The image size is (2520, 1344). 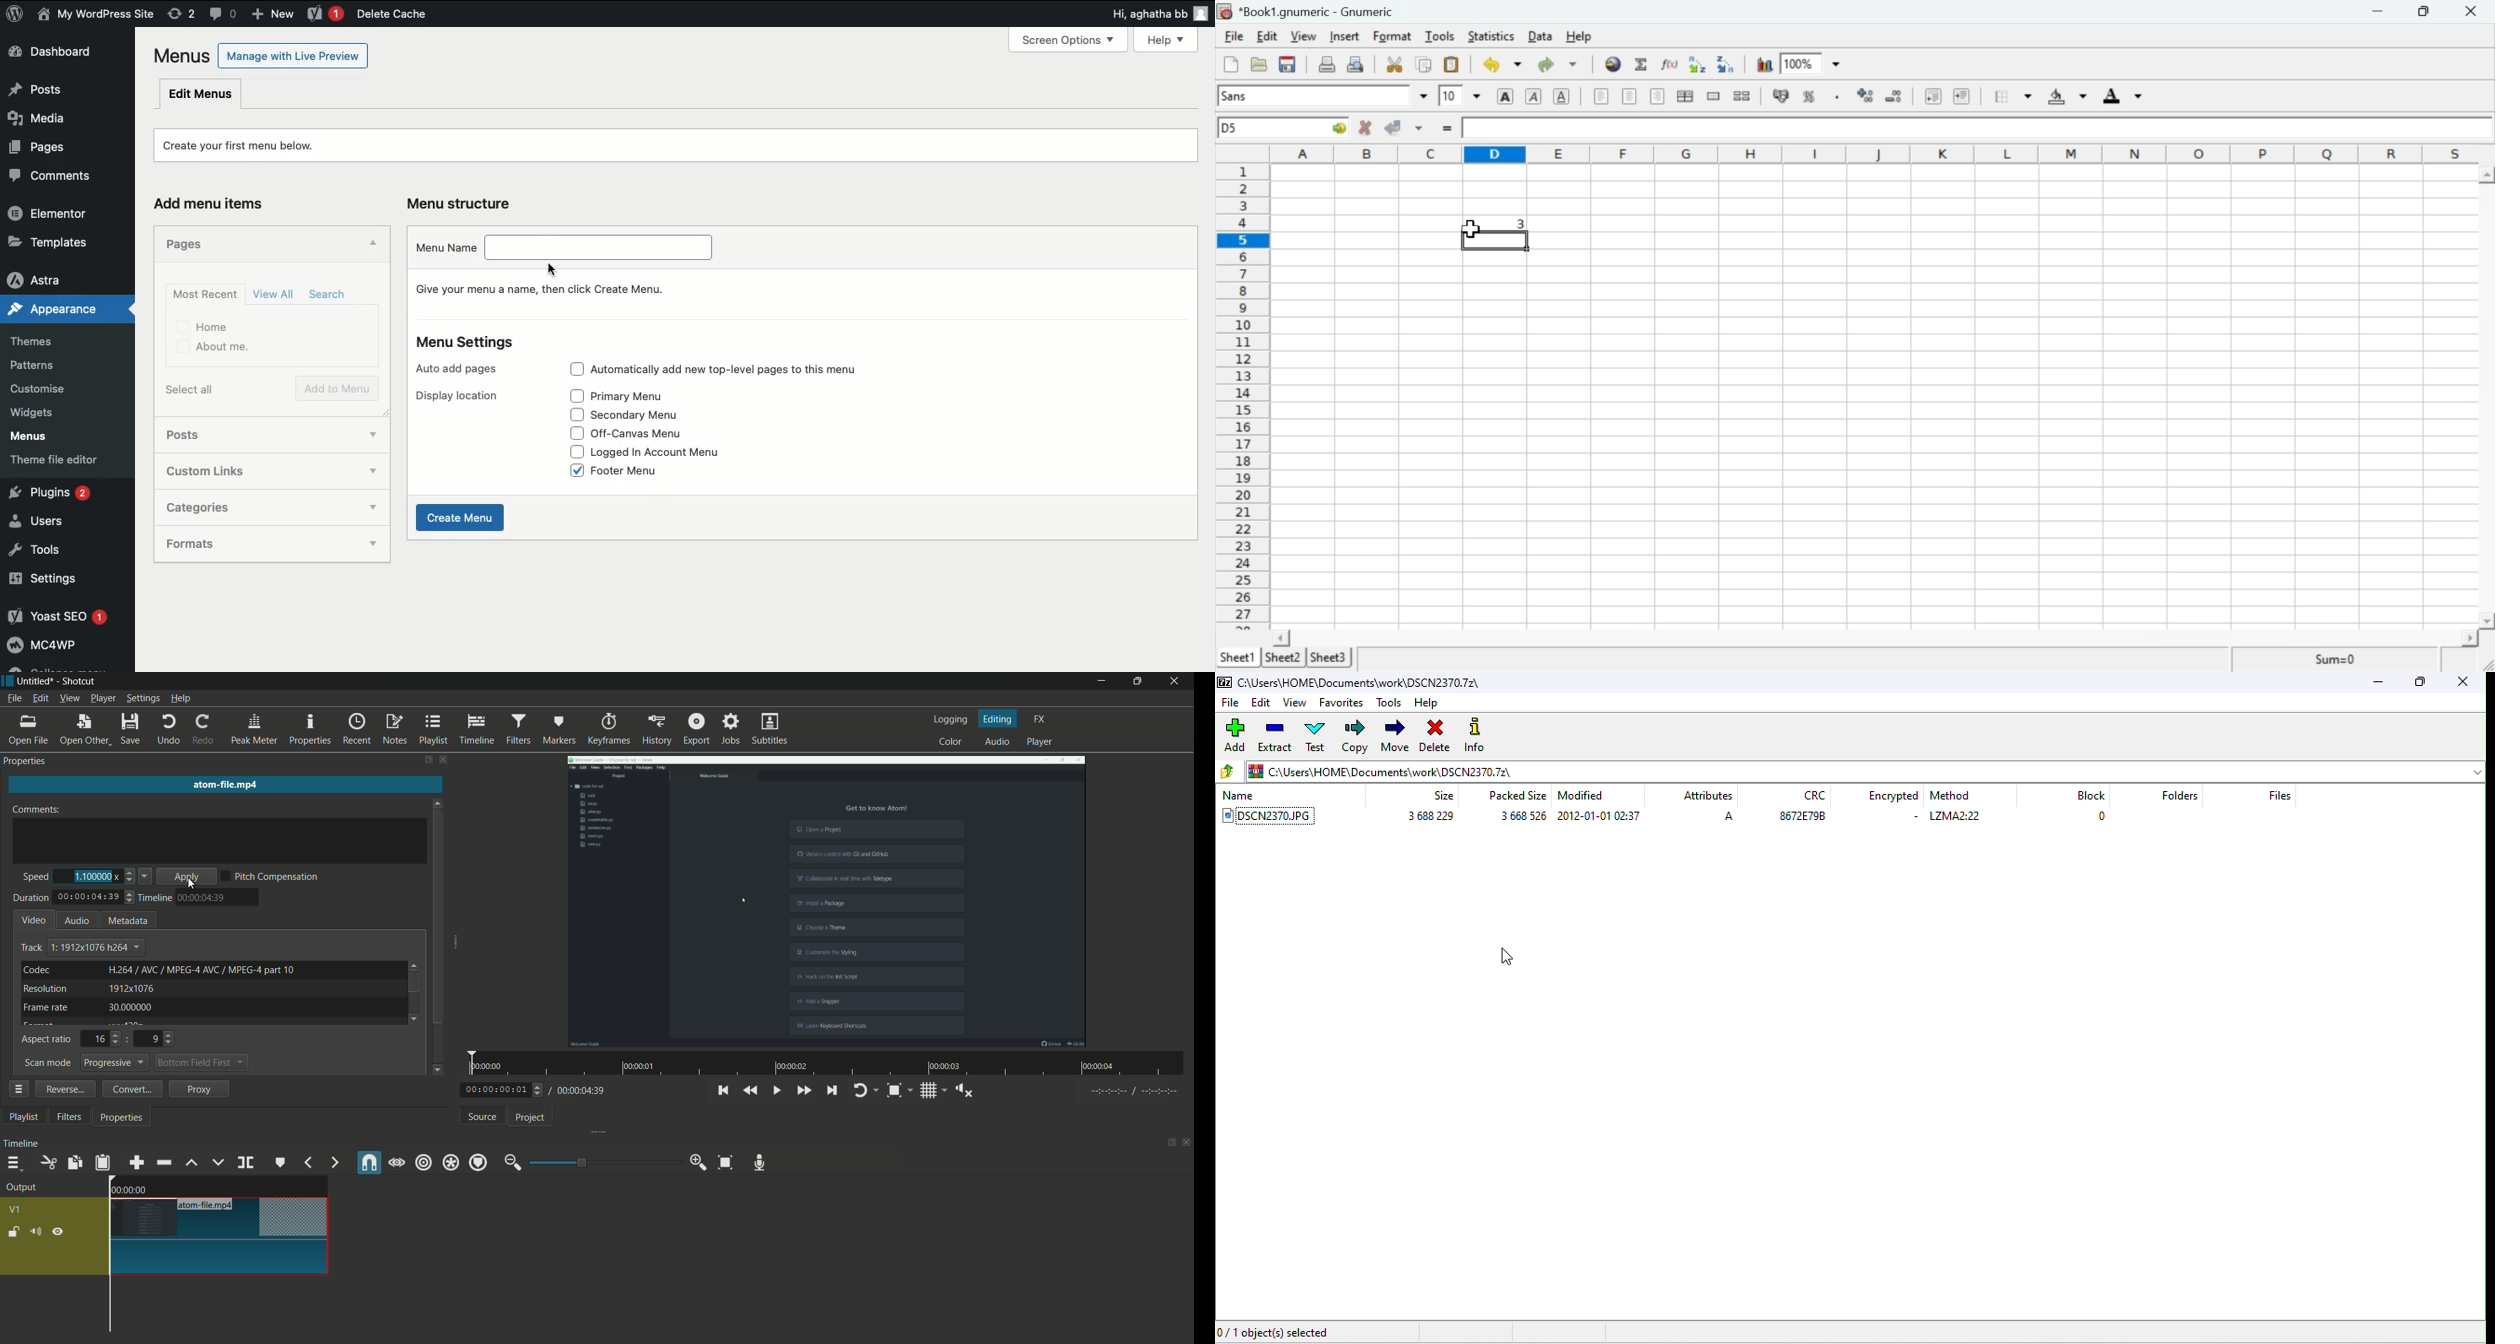 What do you see at coordinates (129, 1089) in the screenshot?
I see `convert` at bounding box center [129, 1089].